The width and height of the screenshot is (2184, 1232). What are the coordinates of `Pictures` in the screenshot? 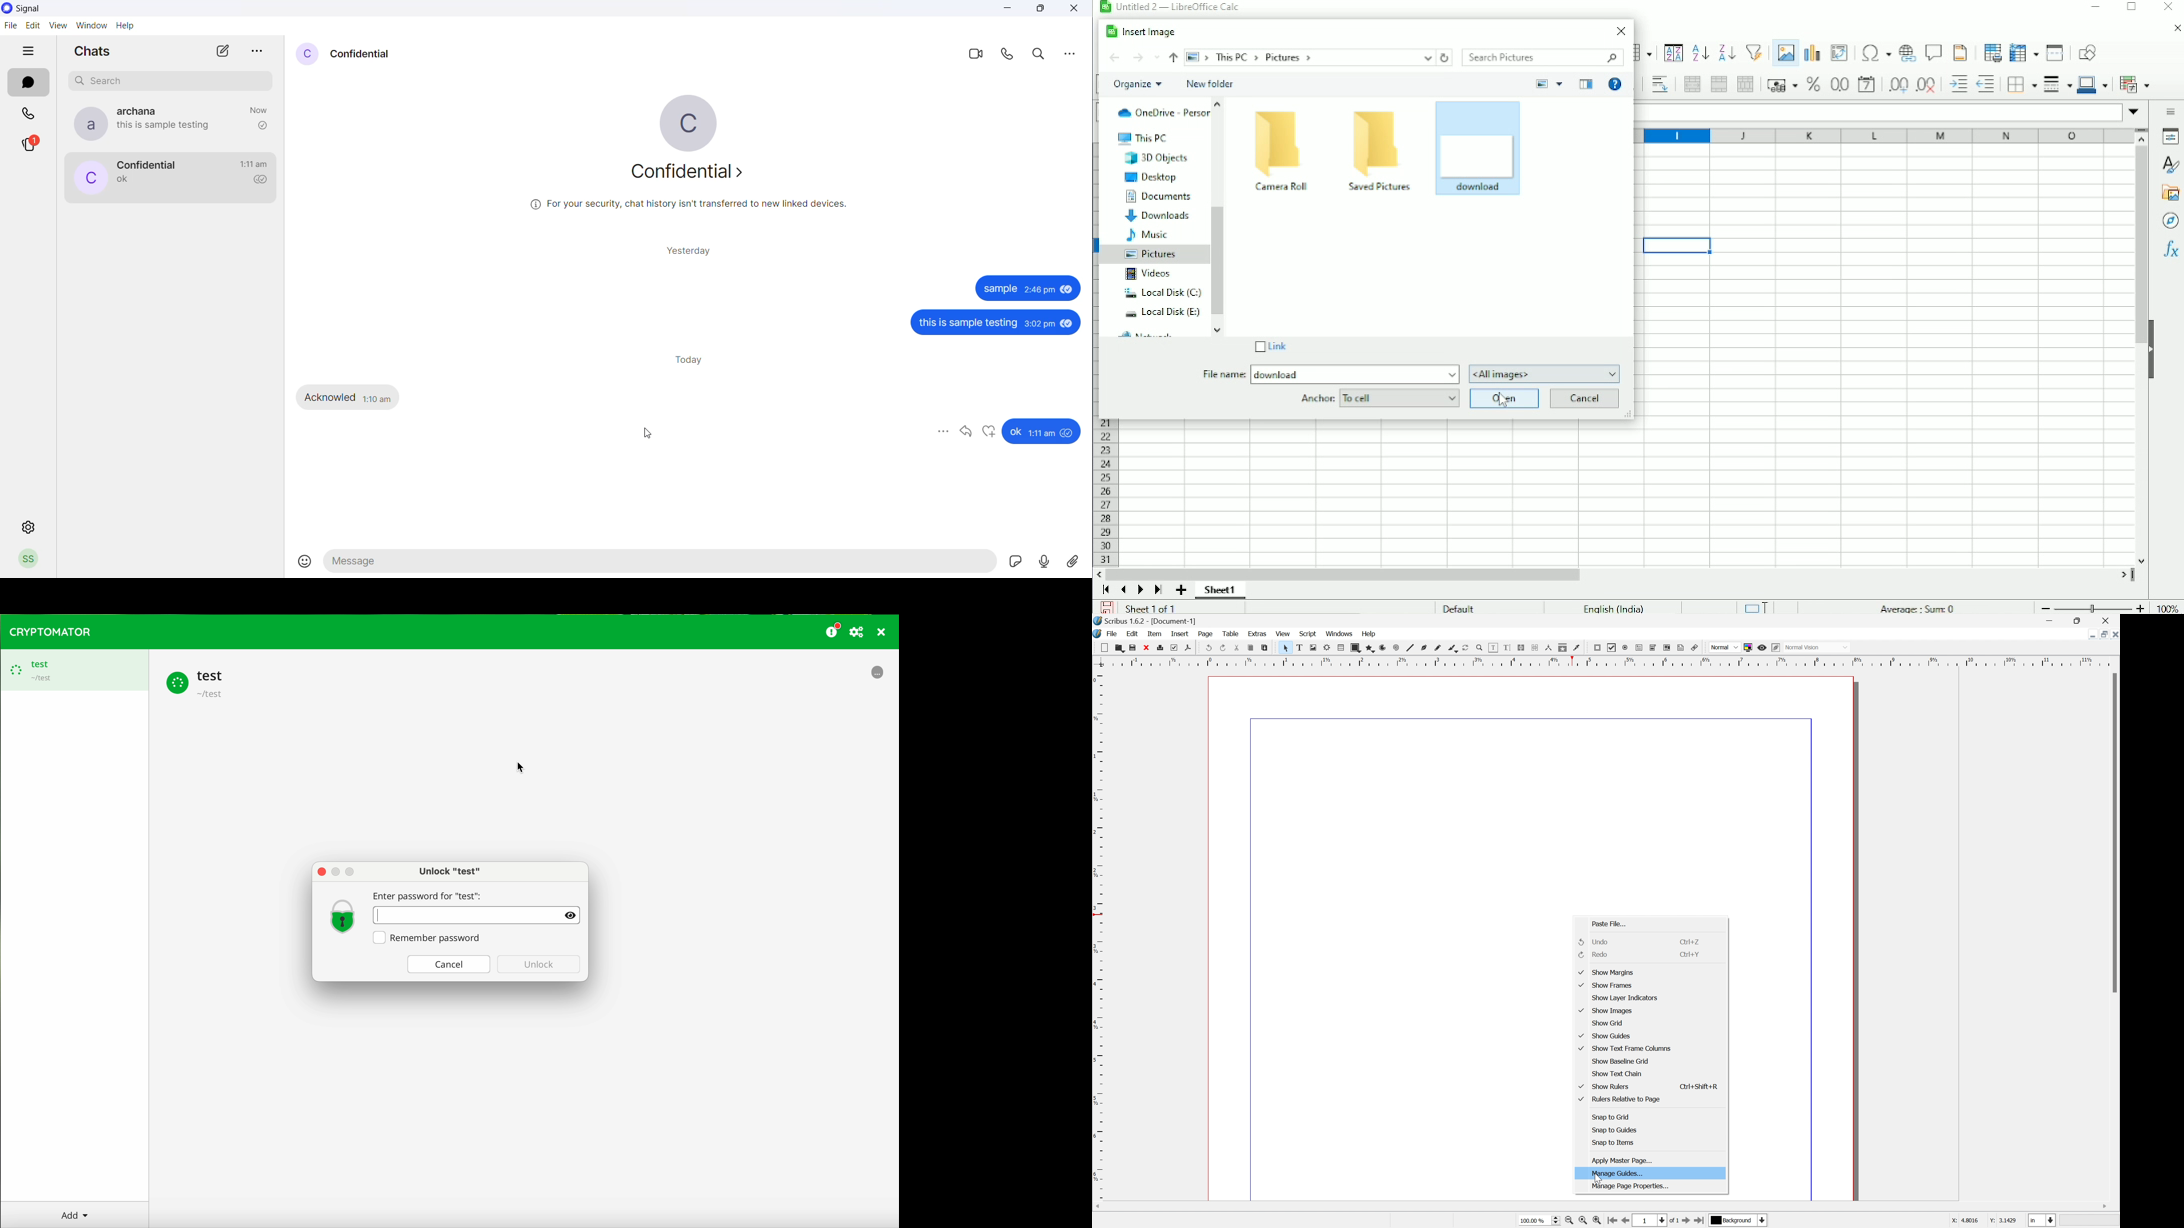 It's located at (1151, 254).